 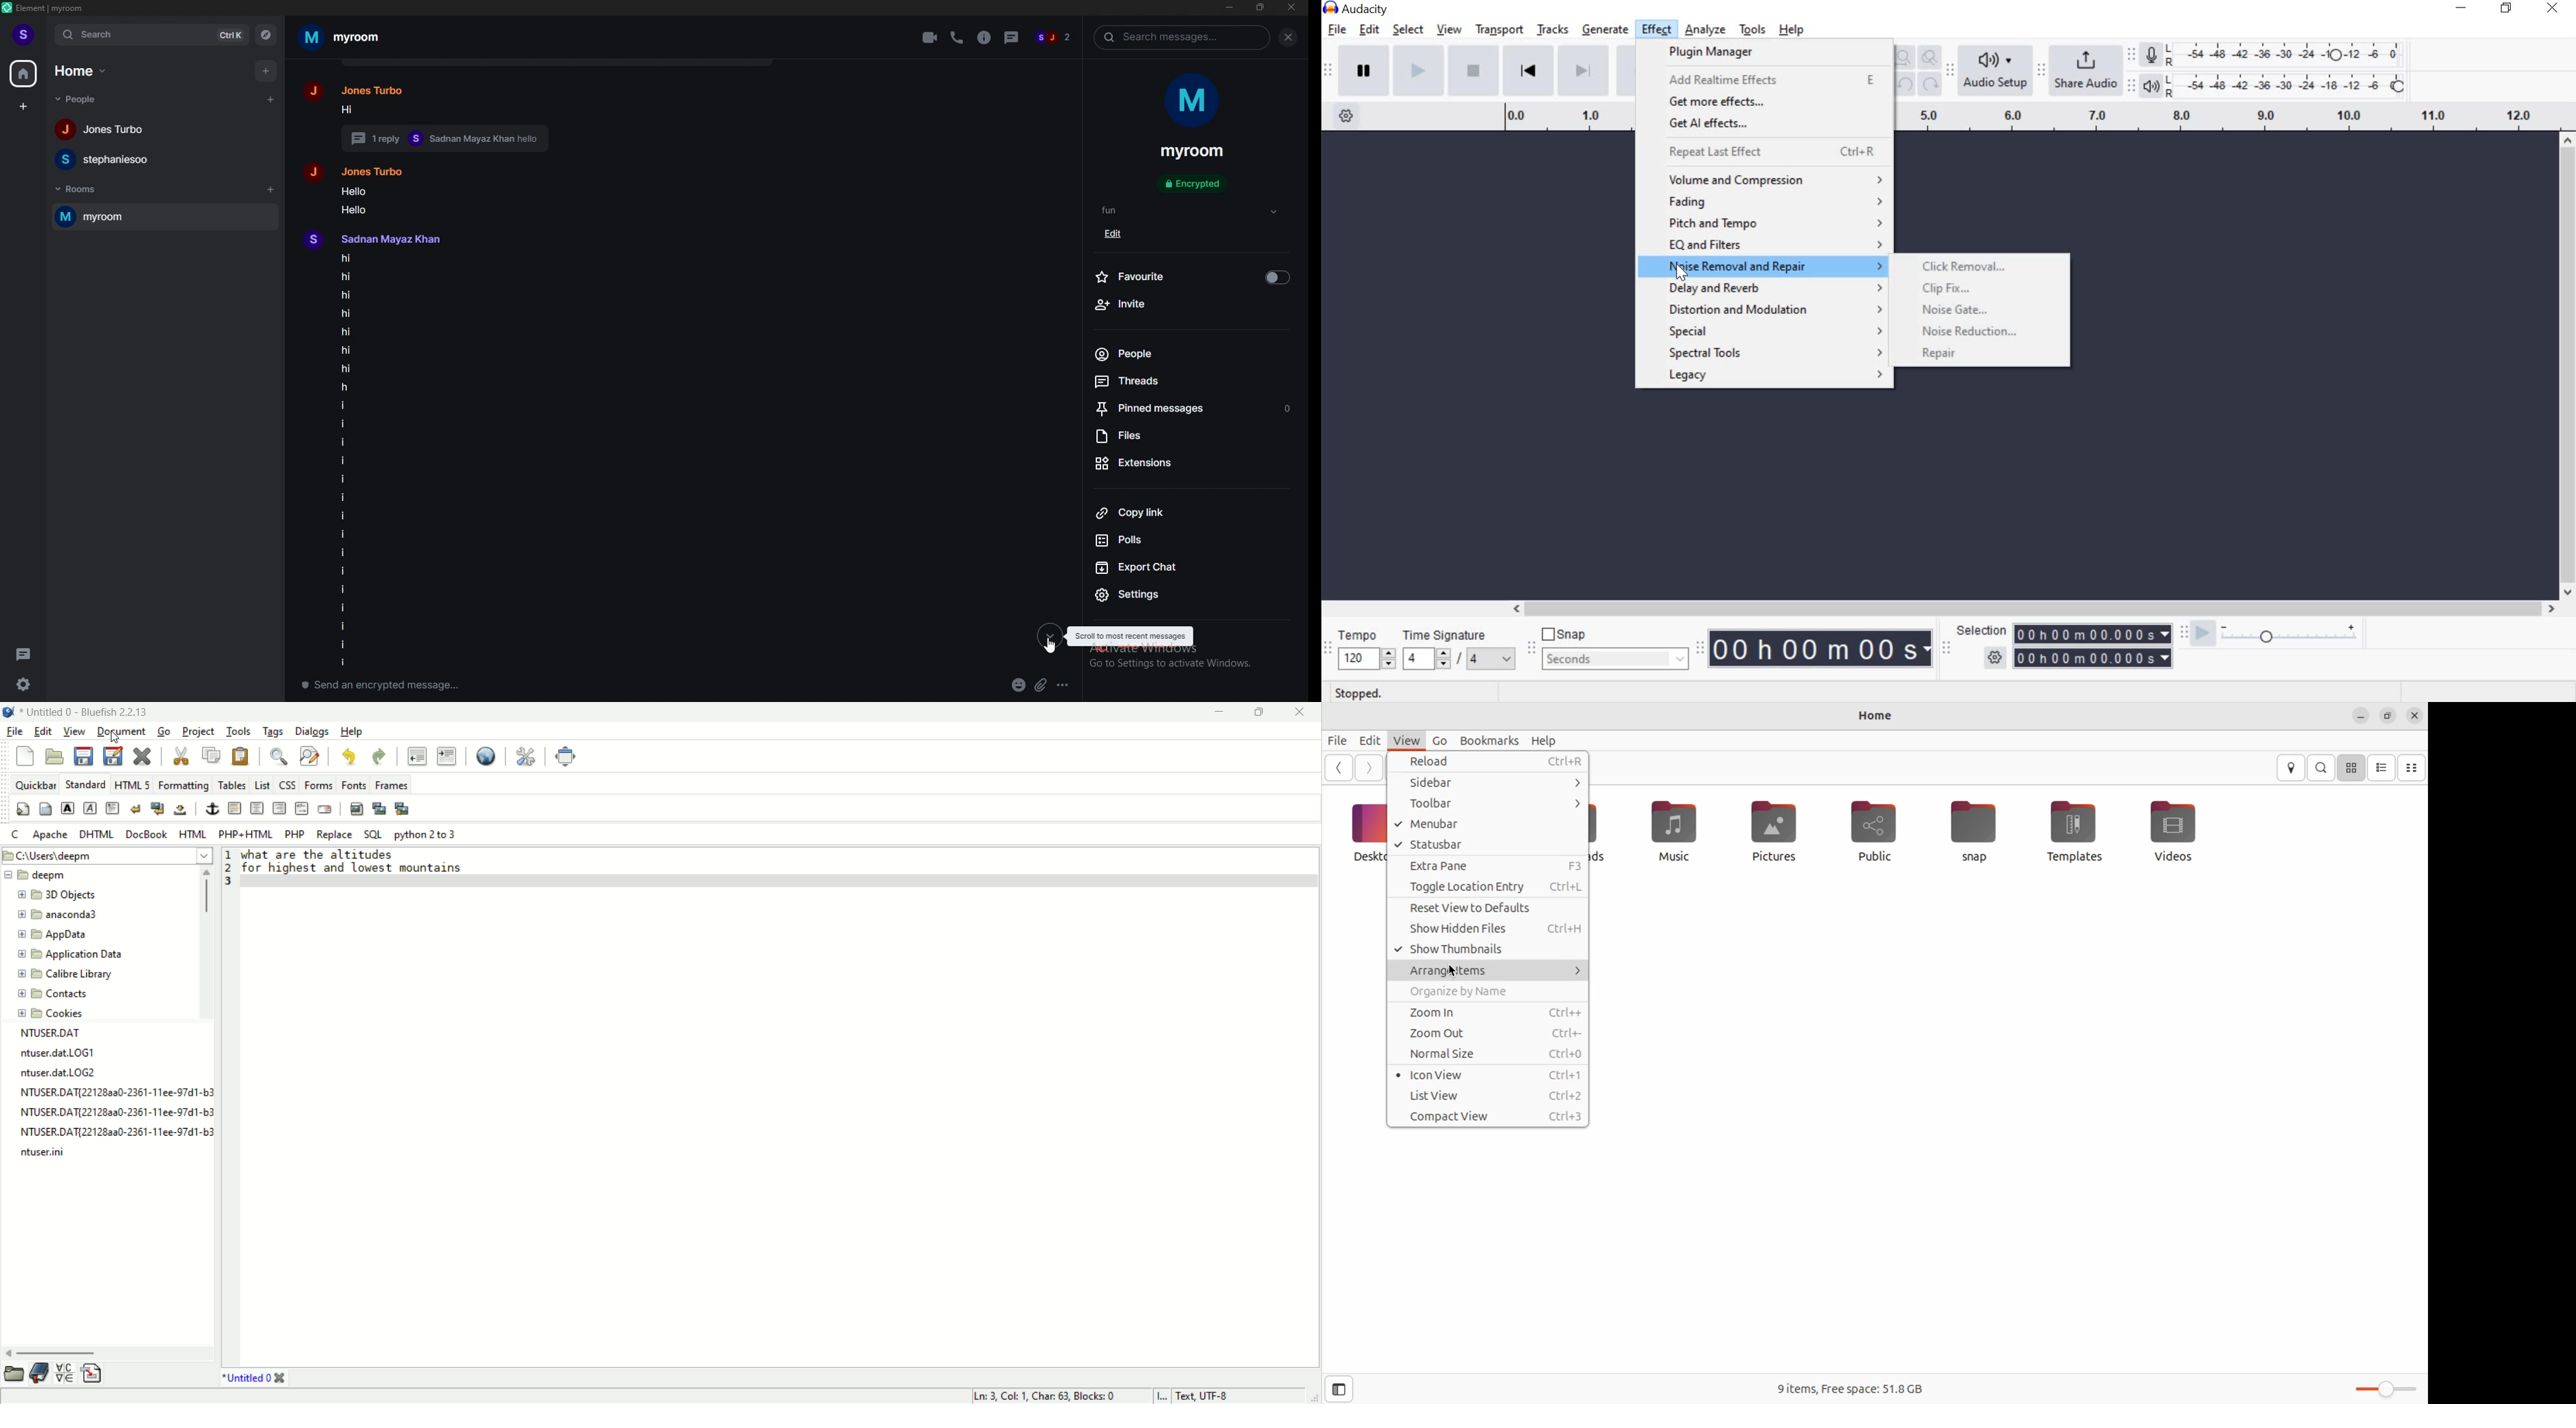 I want to click on rooms, so click(x=80, y=190).